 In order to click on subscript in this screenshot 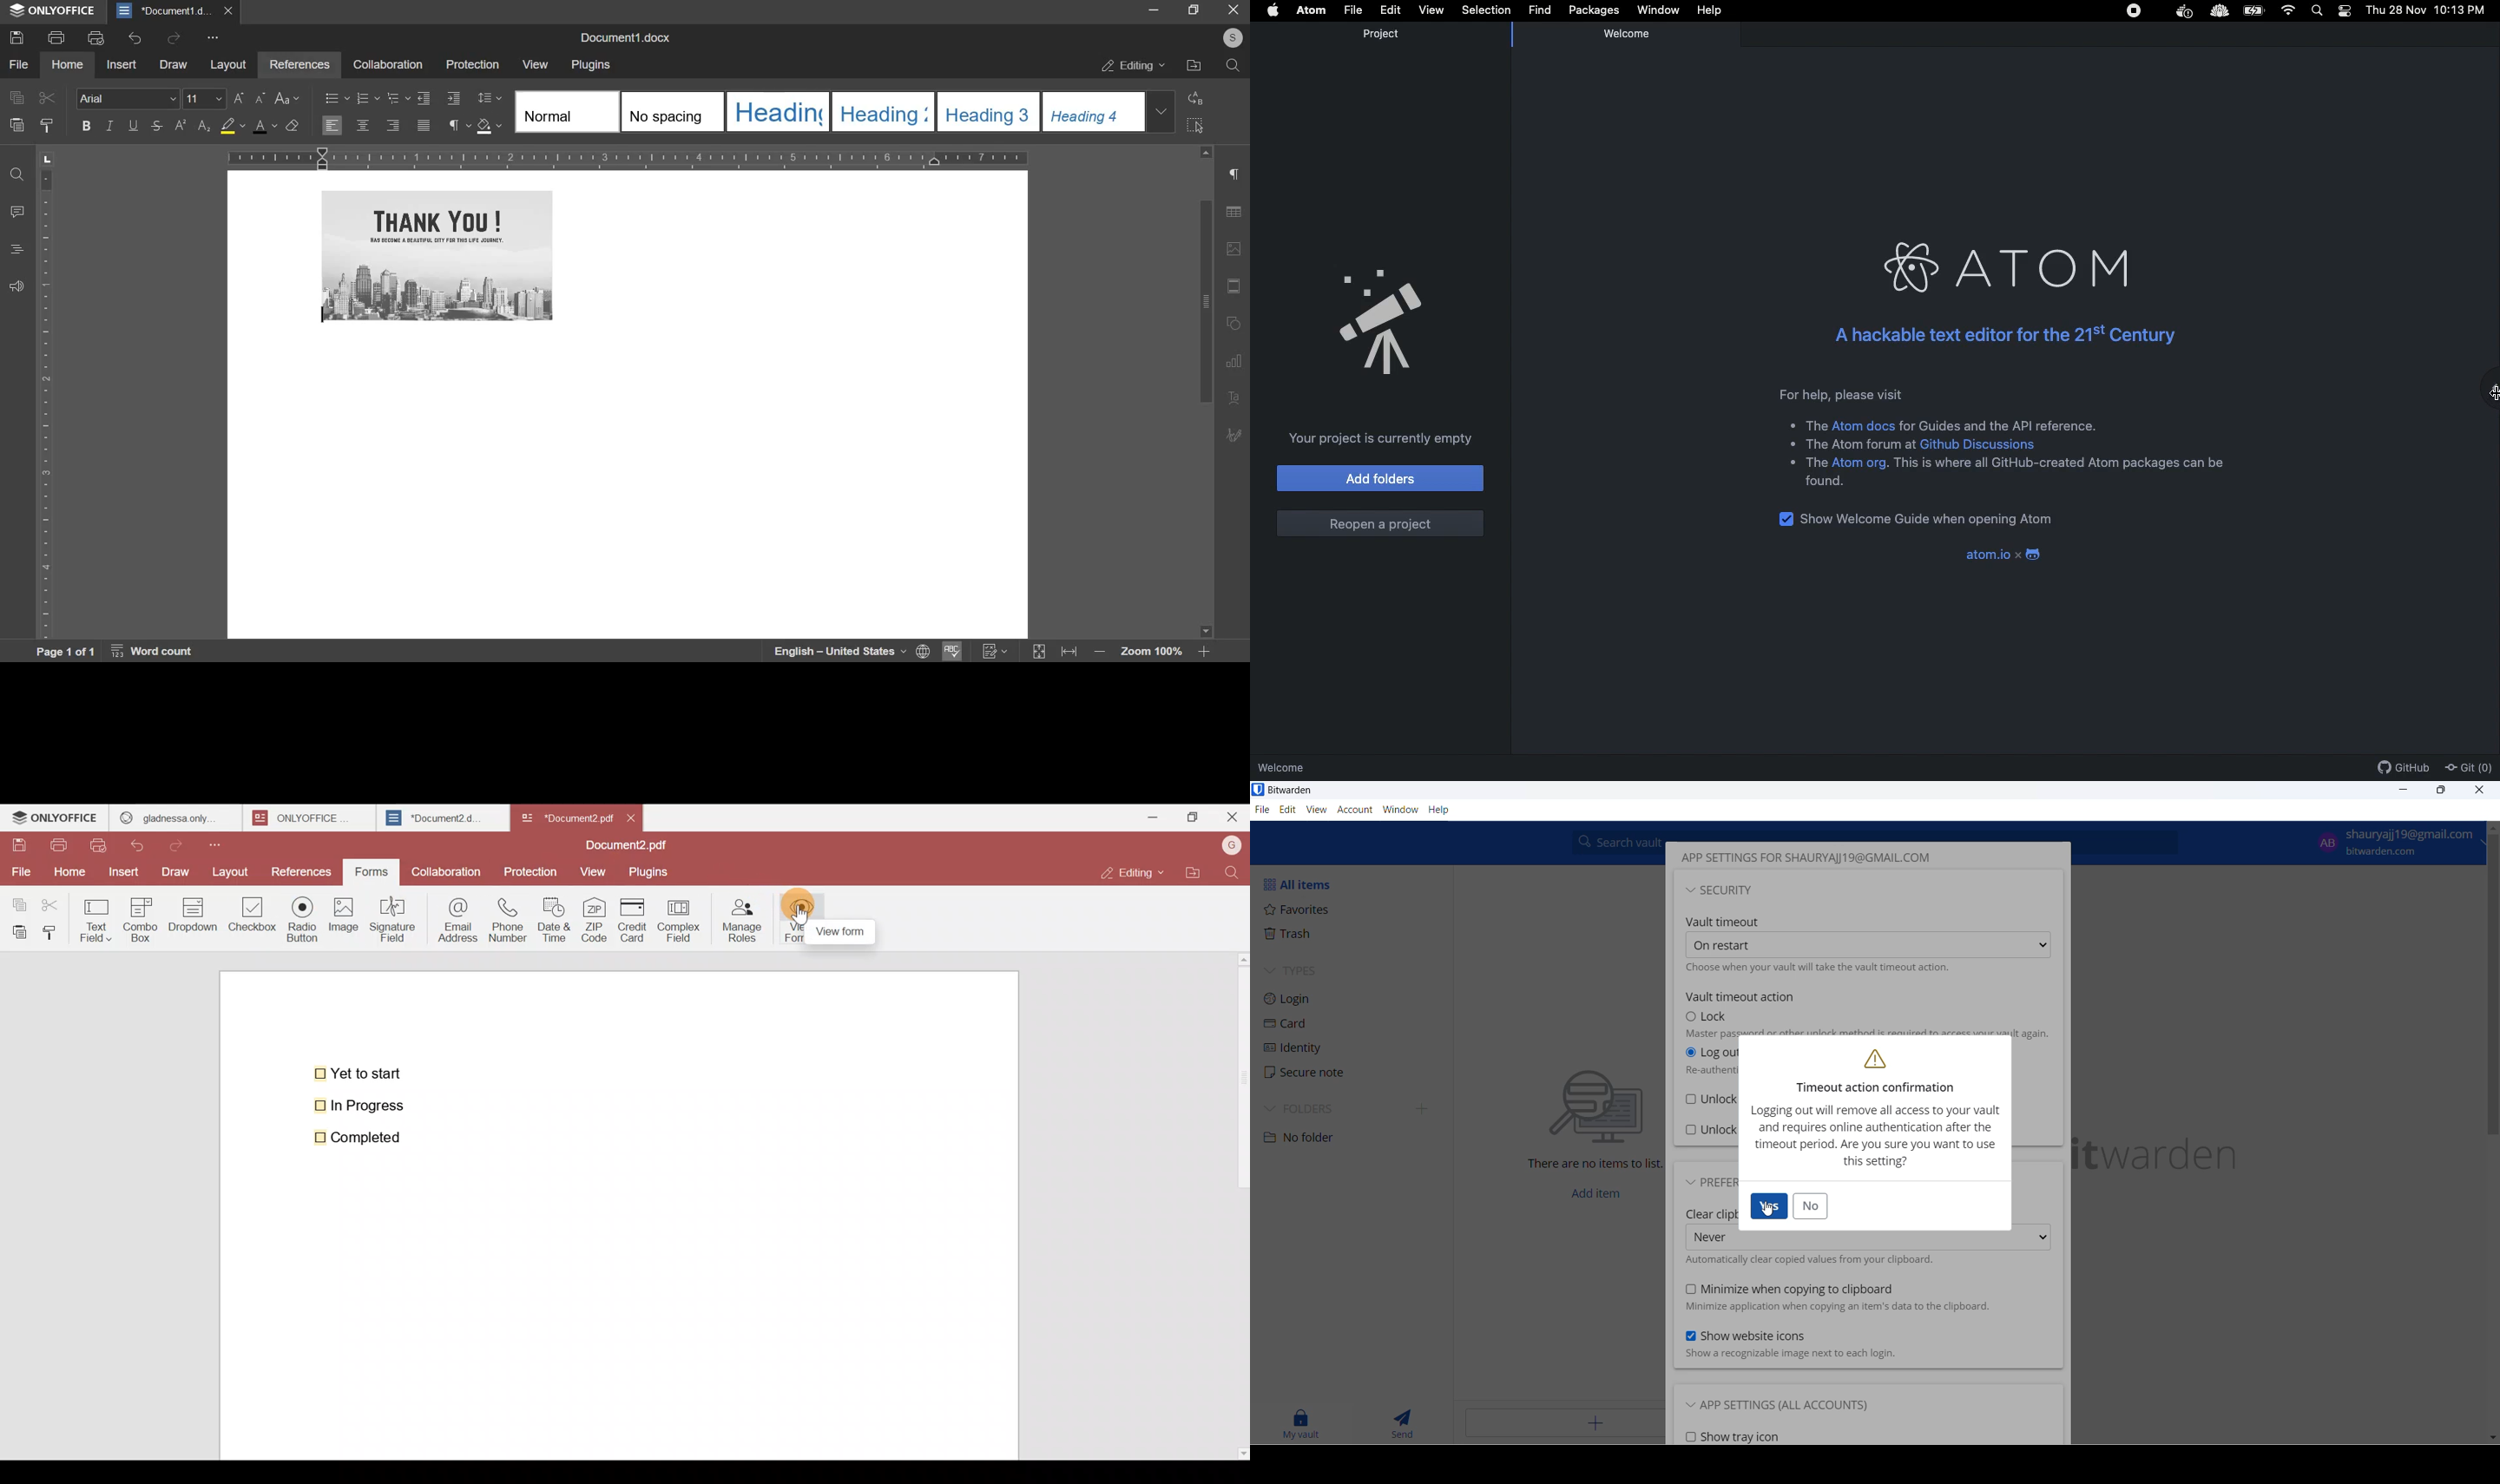, I will do `click(204, 126)`.